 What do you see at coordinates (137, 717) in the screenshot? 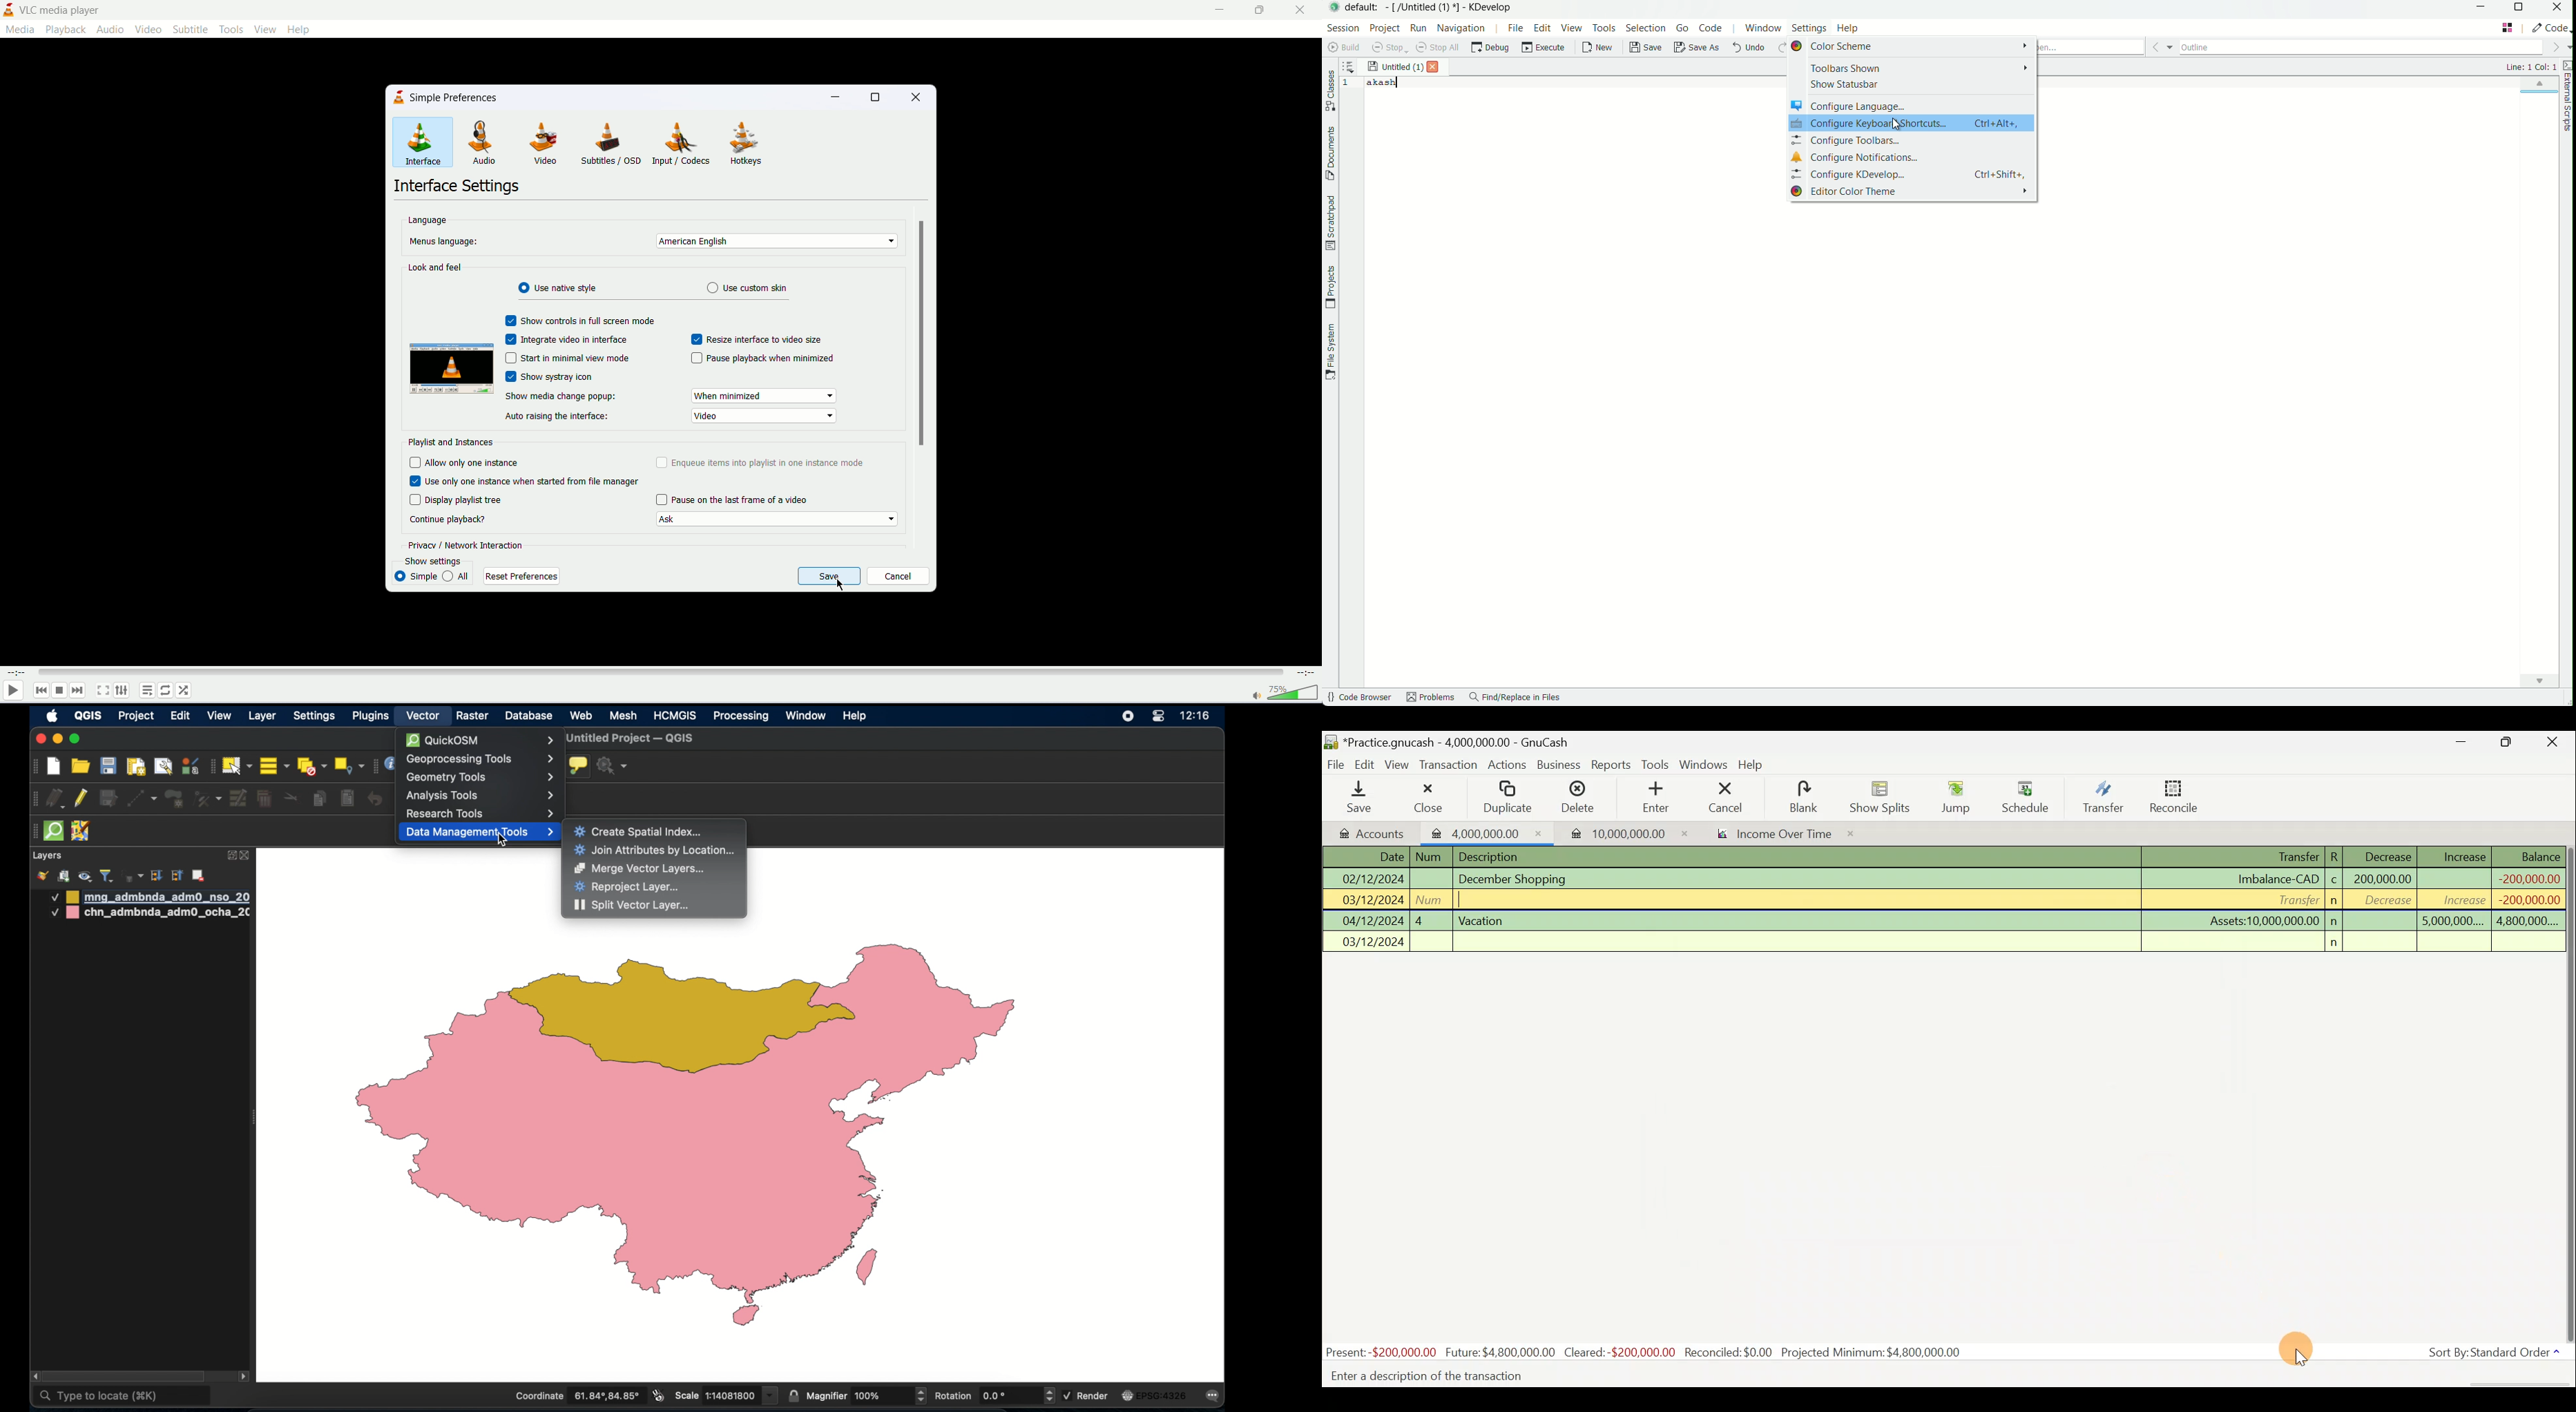
I see `project` at bounding box center [137, 717].